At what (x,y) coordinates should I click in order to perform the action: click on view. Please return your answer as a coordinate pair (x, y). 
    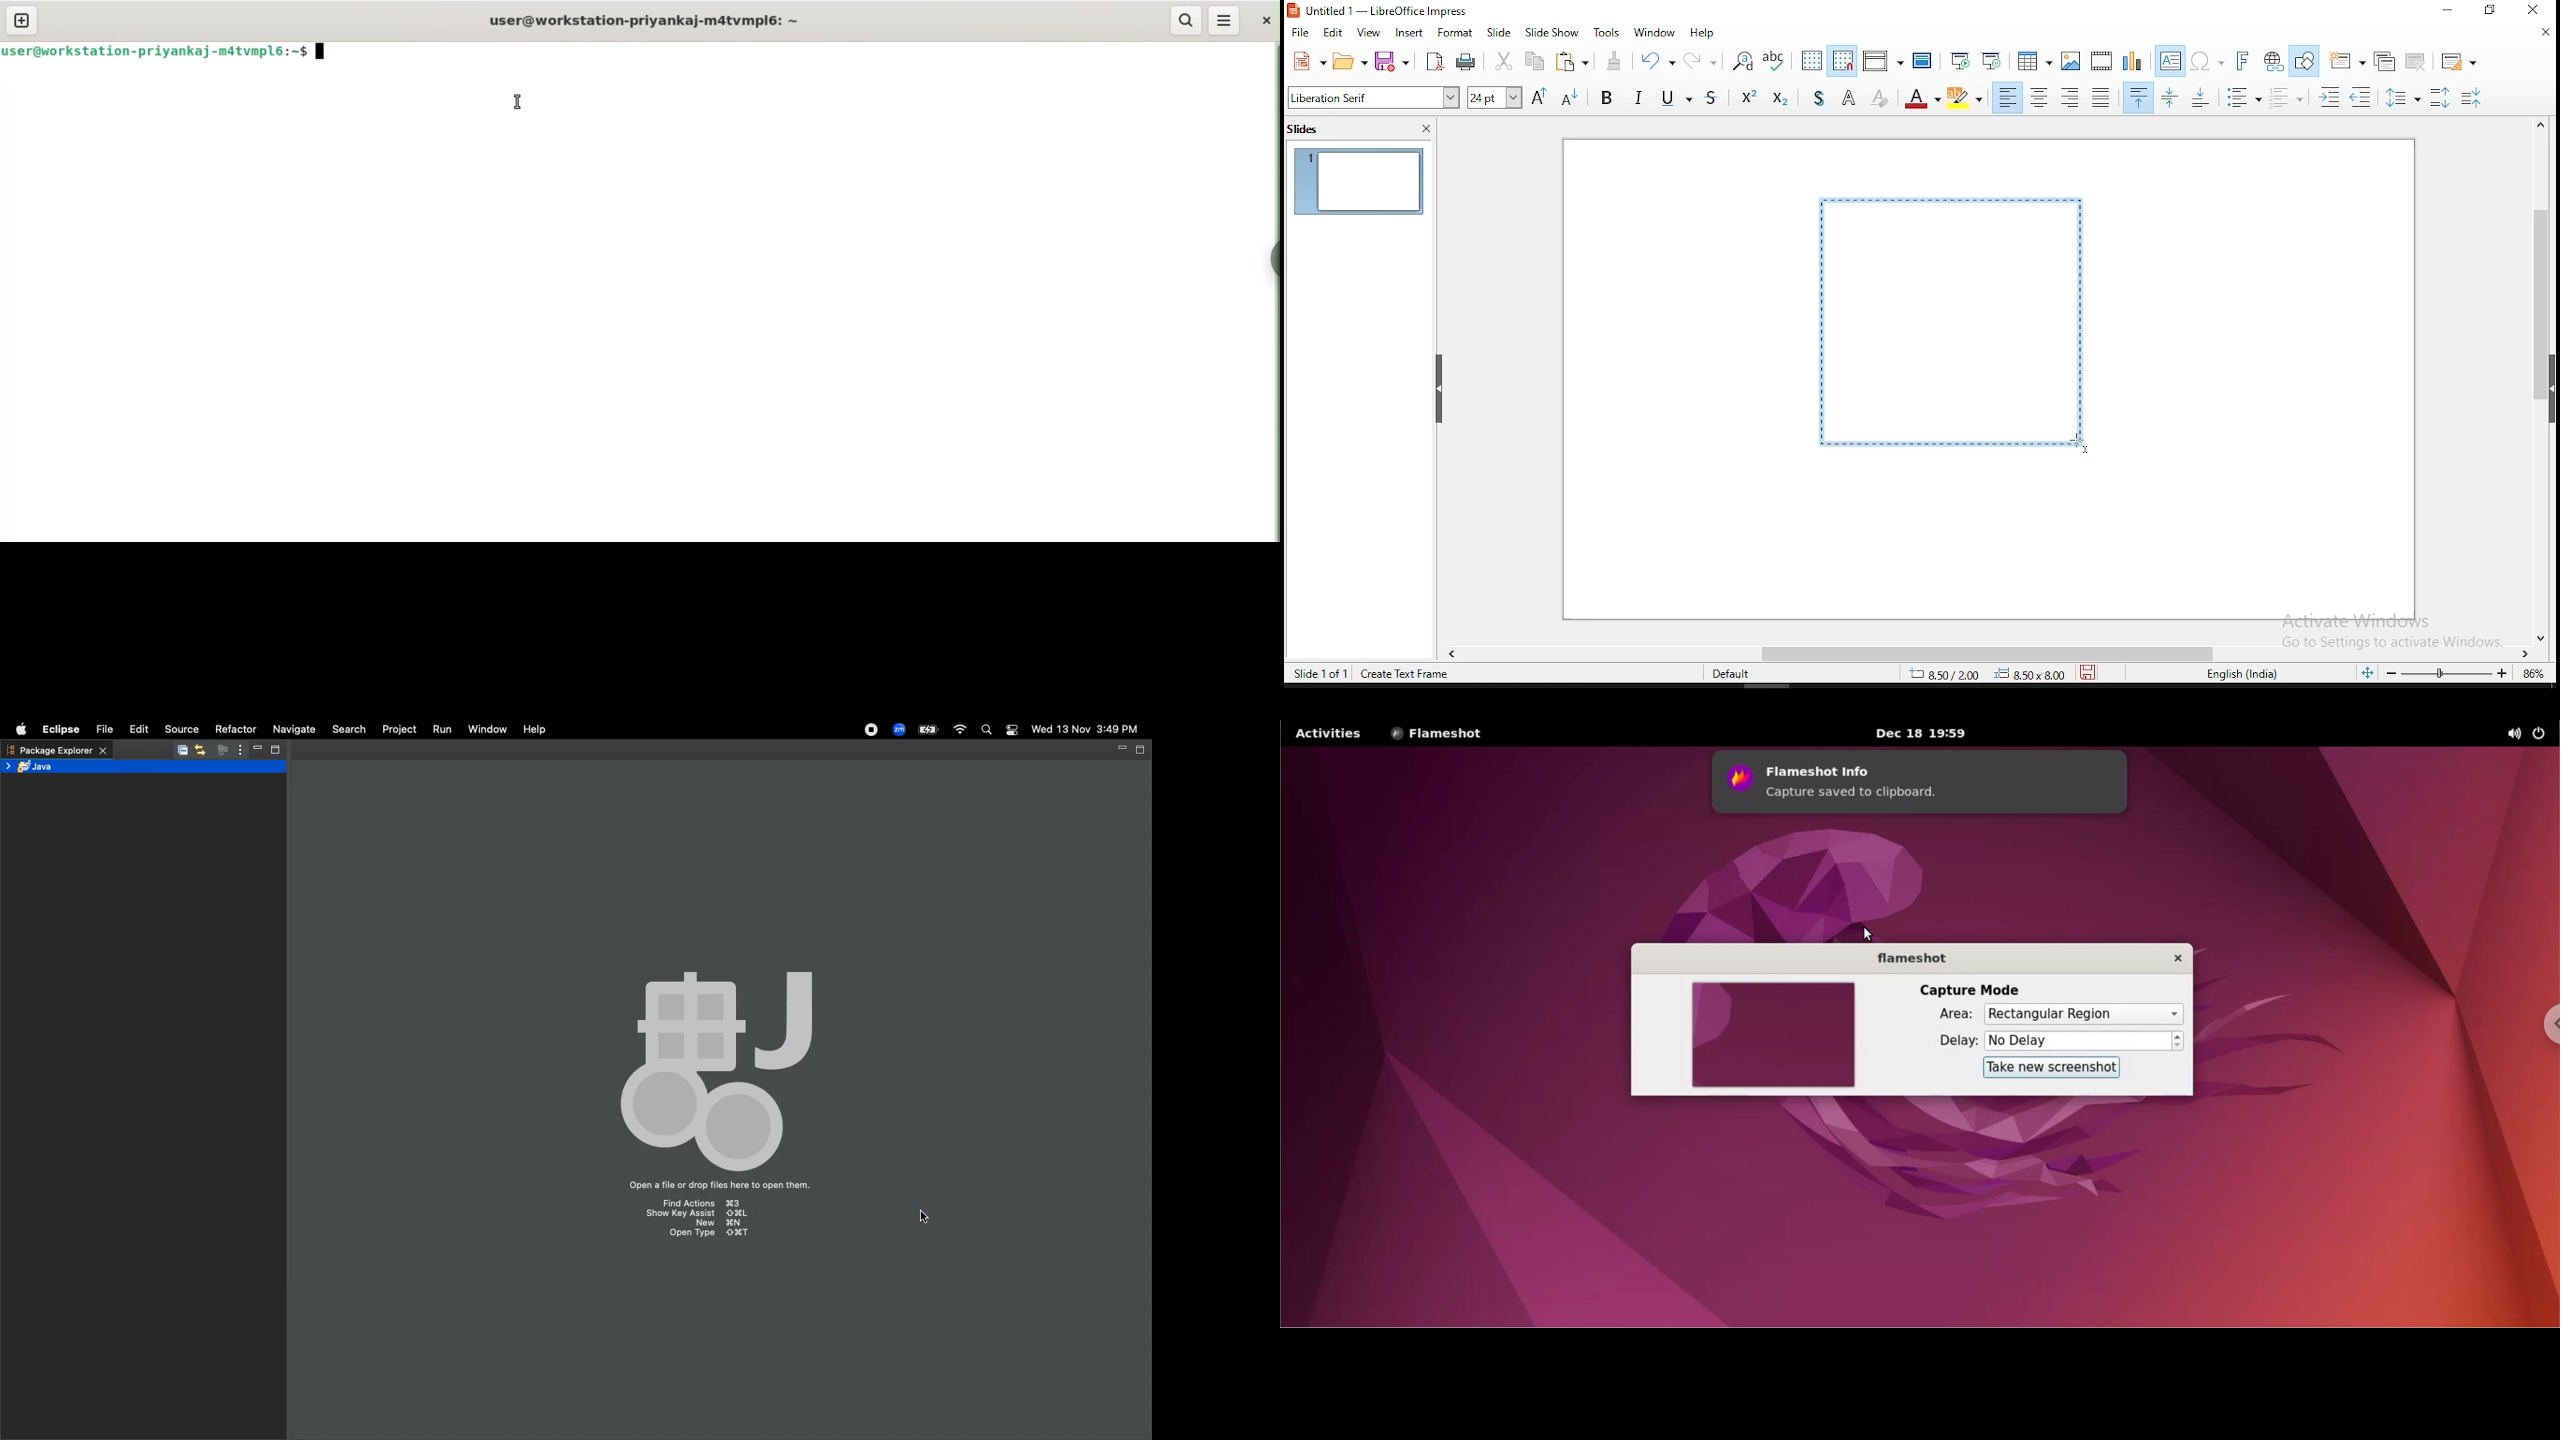
    Looking at the image, I should click on (1368, 33).